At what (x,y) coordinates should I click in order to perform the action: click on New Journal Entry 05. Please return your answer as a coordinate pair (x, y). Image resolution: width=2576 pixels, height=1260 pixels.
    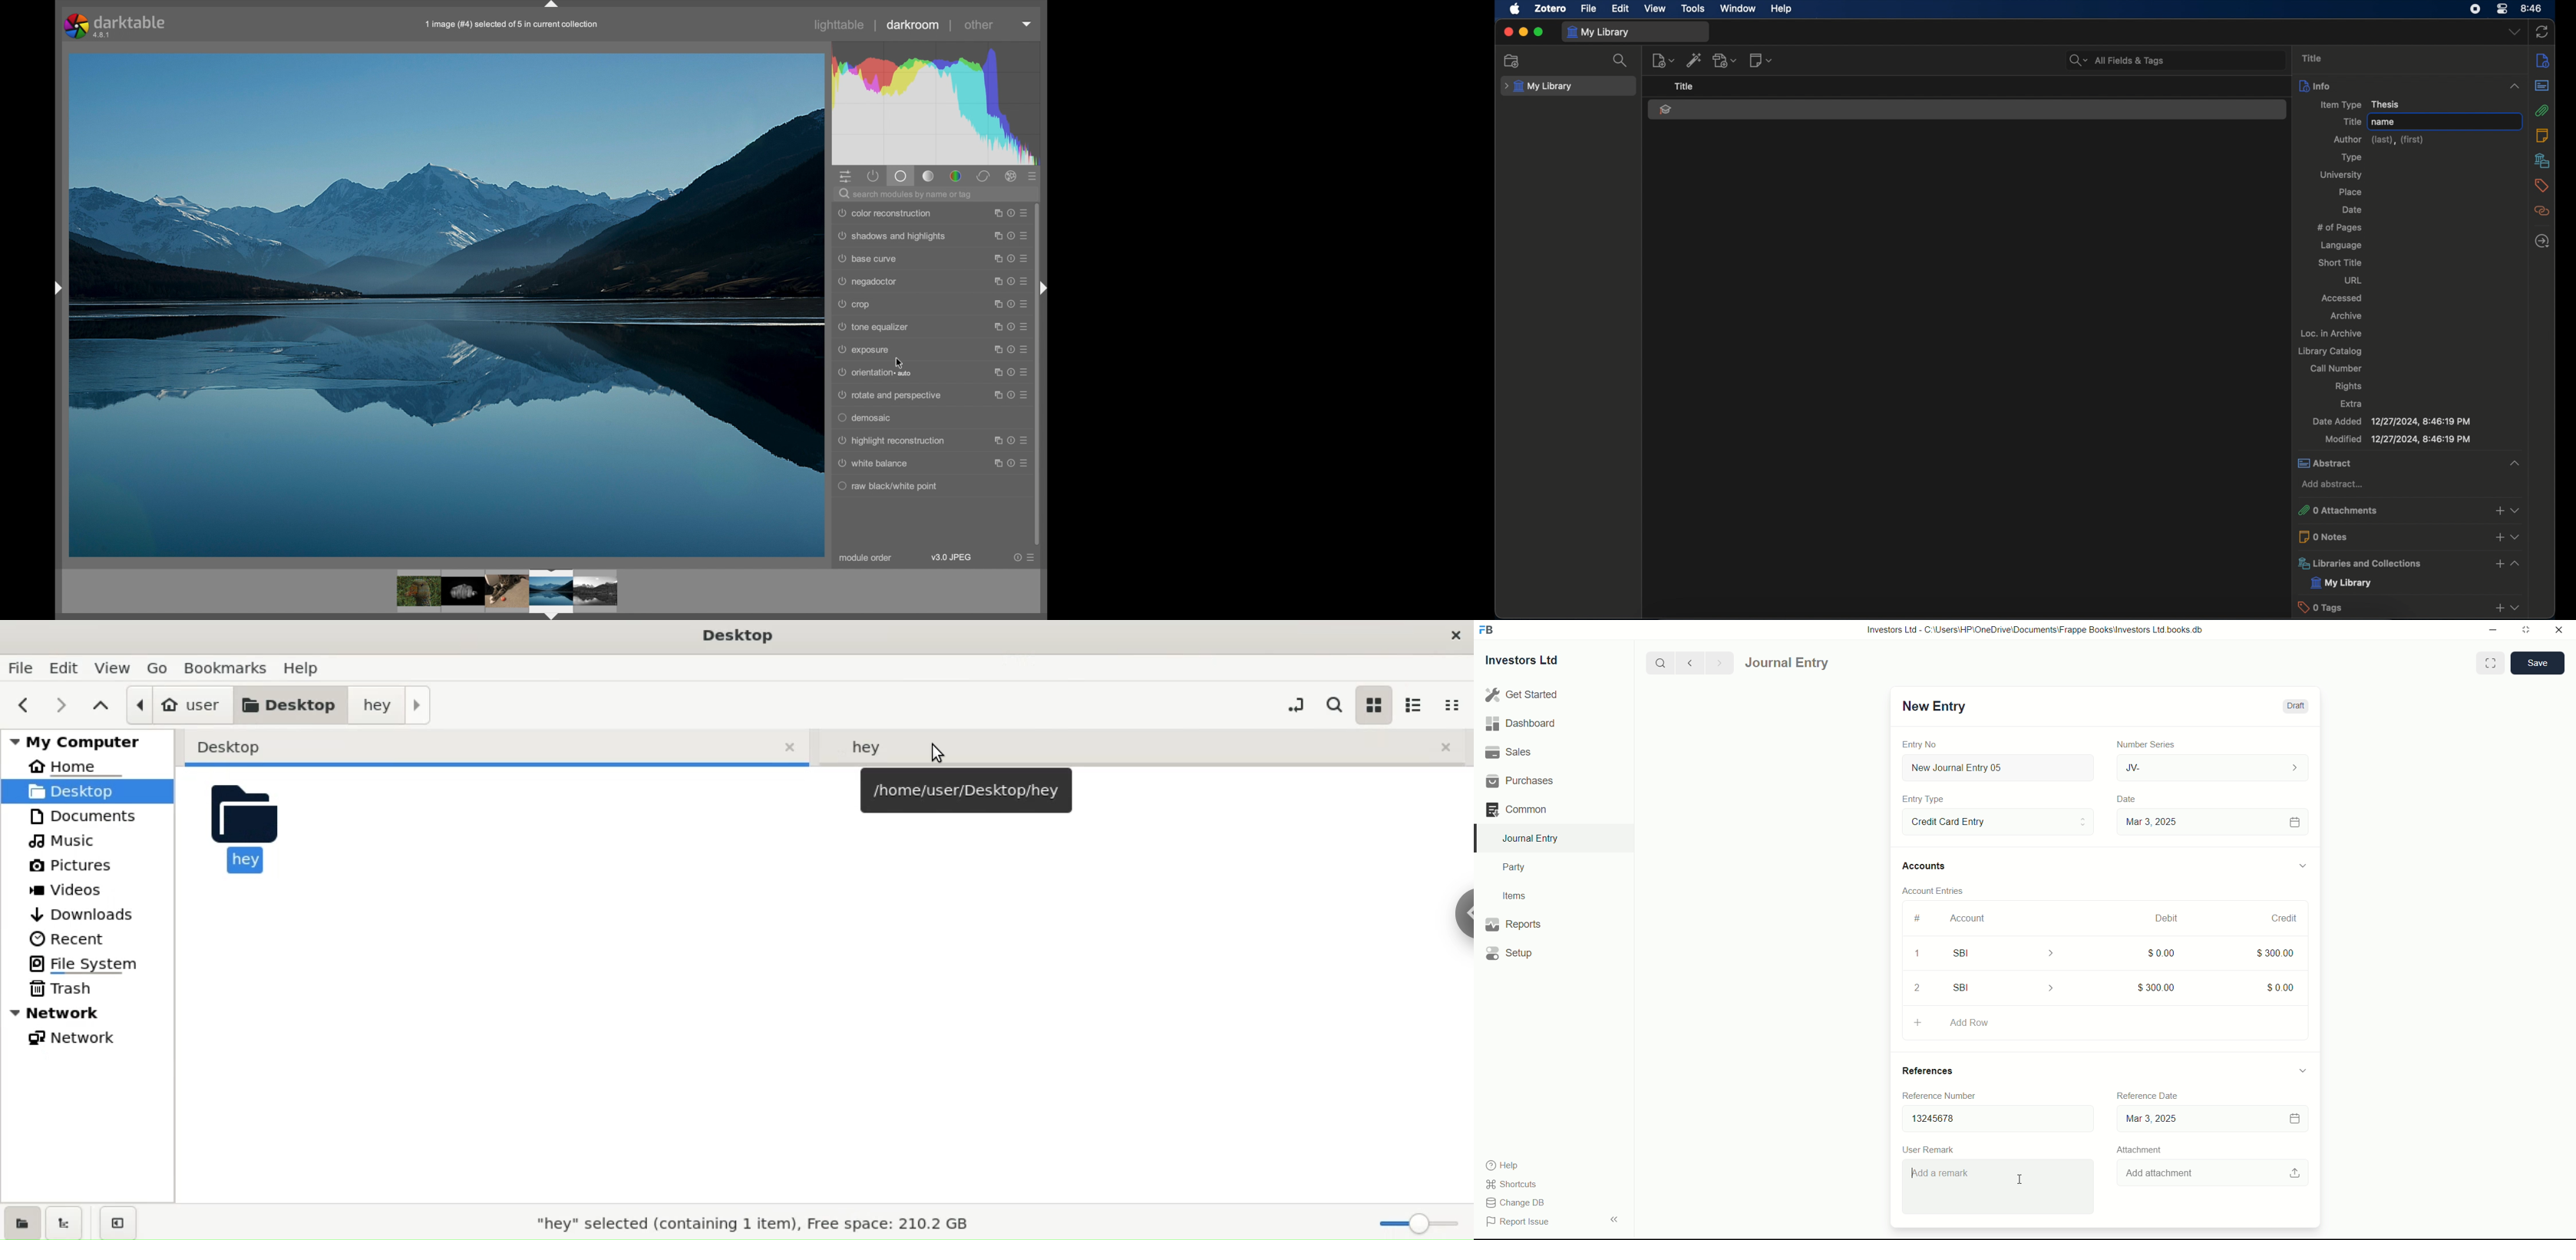
    Looking at the image, I should click on (2000, 768).